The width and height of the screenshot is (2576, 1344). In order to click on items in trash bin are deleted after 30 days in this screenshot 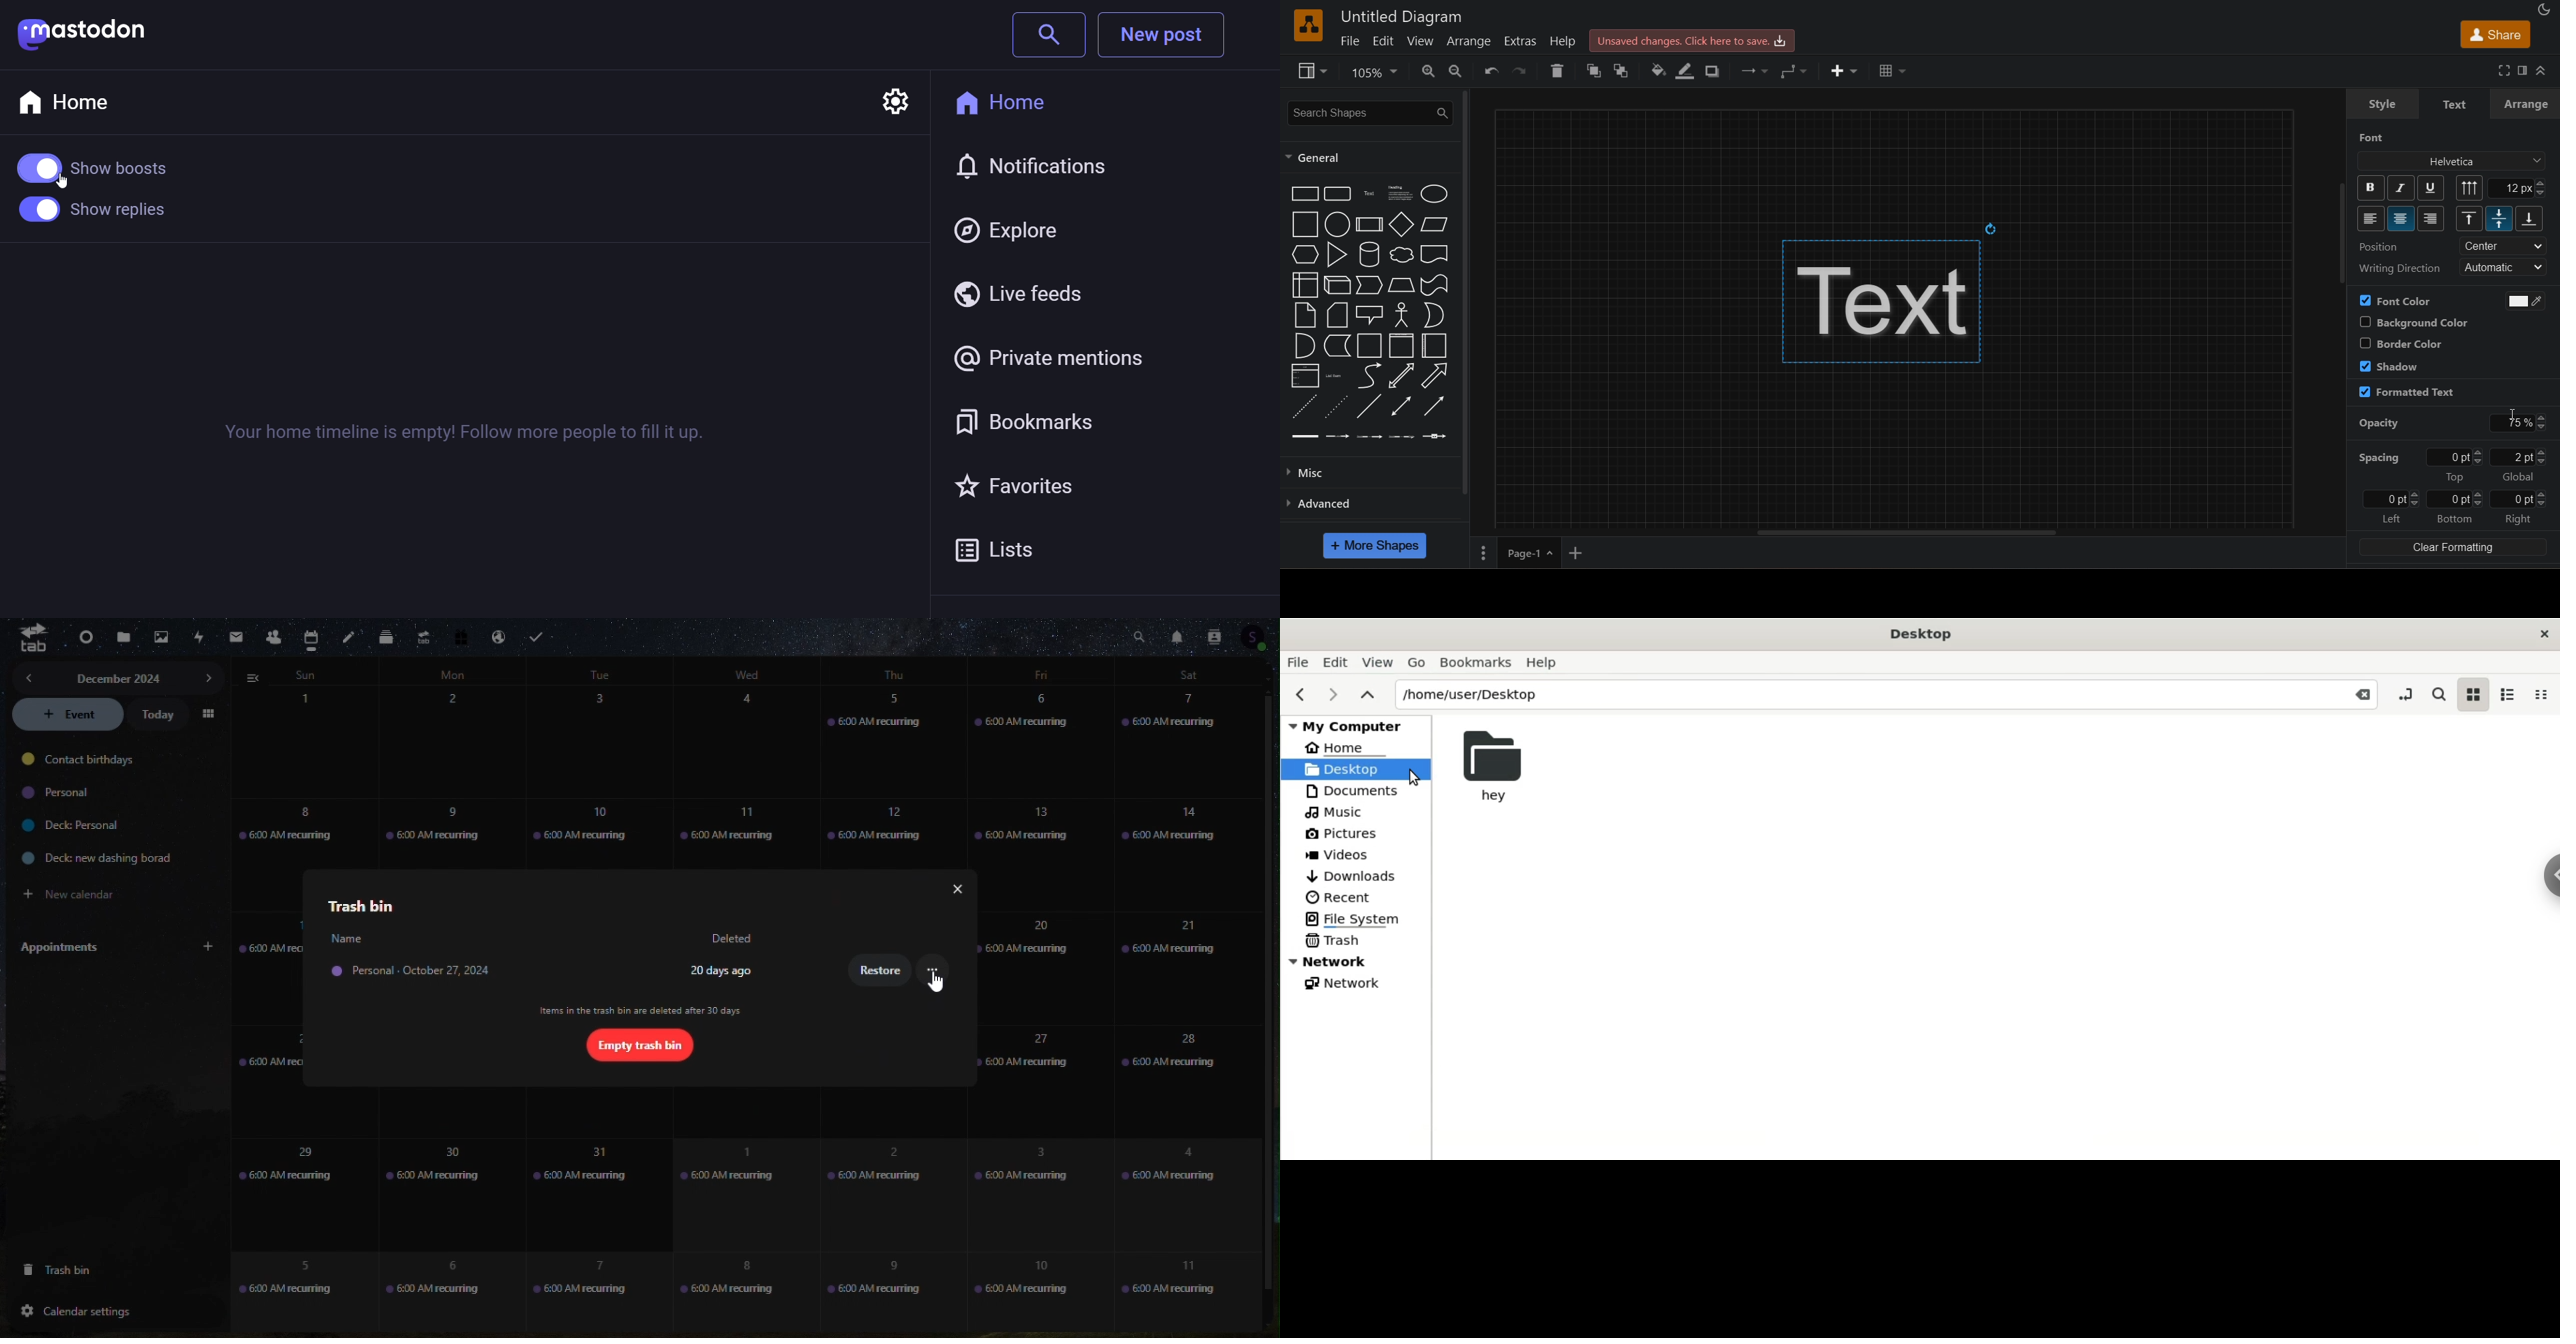, I will do `click(642, 1011)`.